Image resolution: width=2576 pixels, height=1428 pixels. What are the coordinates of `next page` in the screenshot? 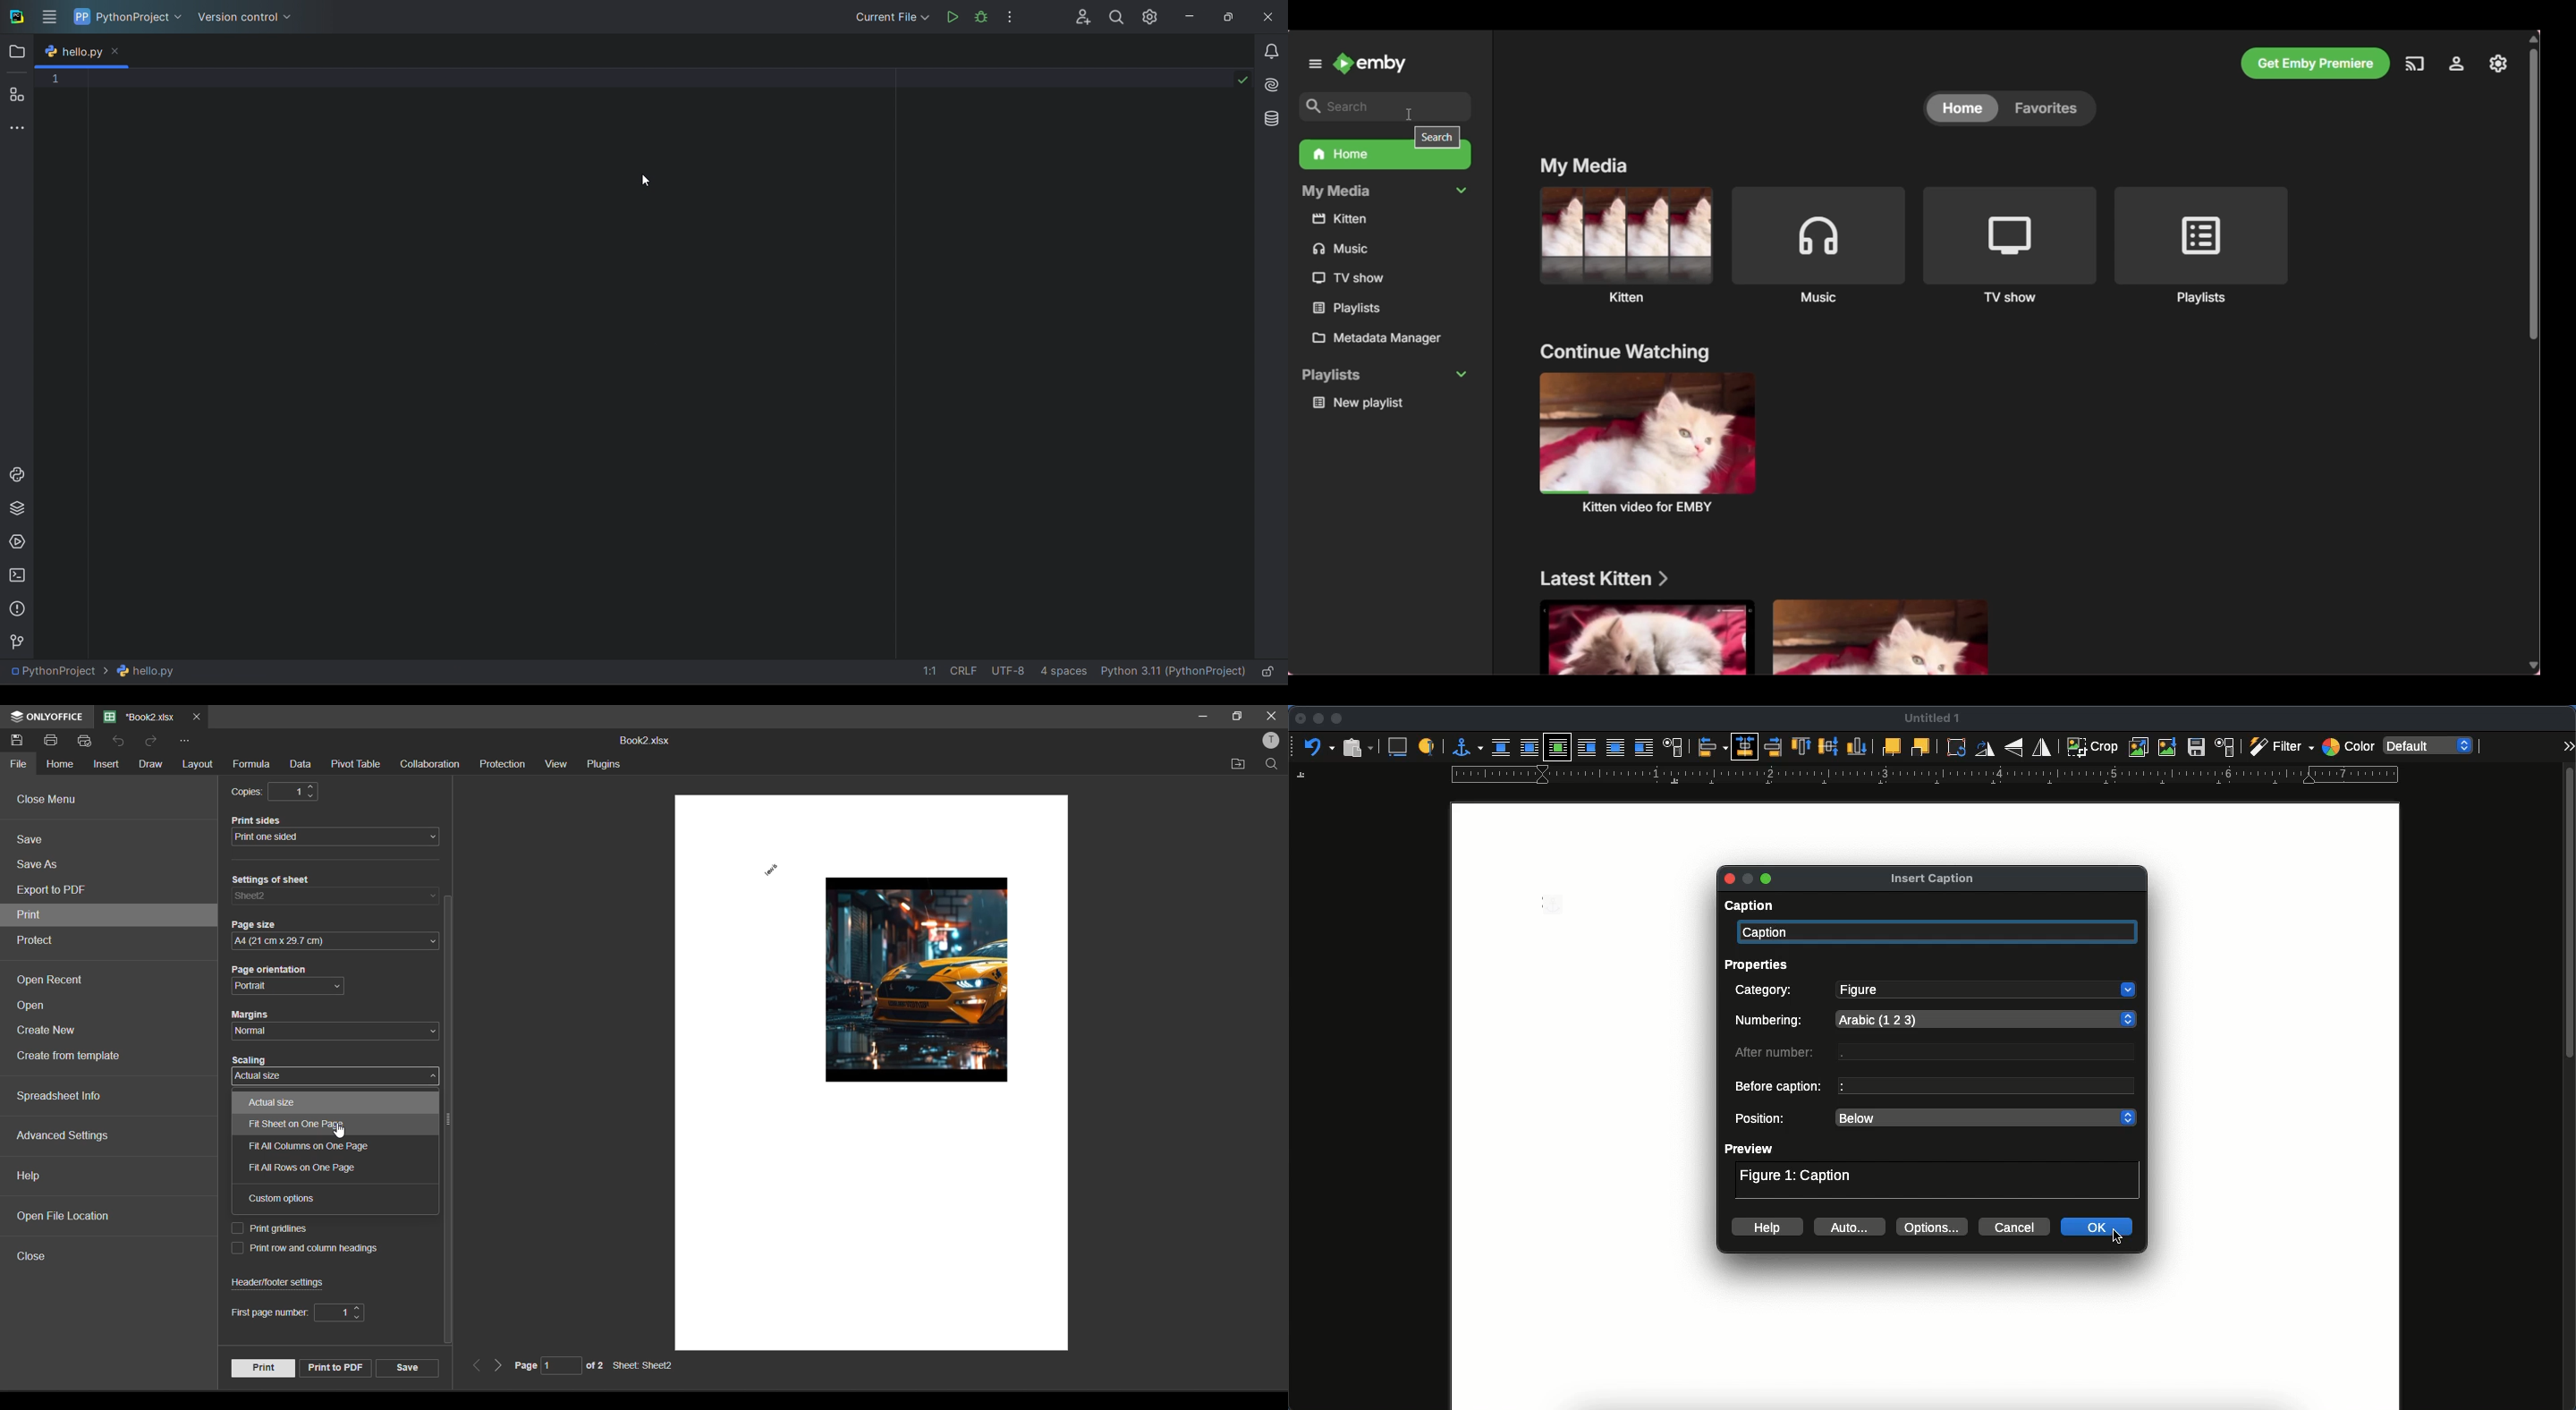 It's located at (496, 1366).